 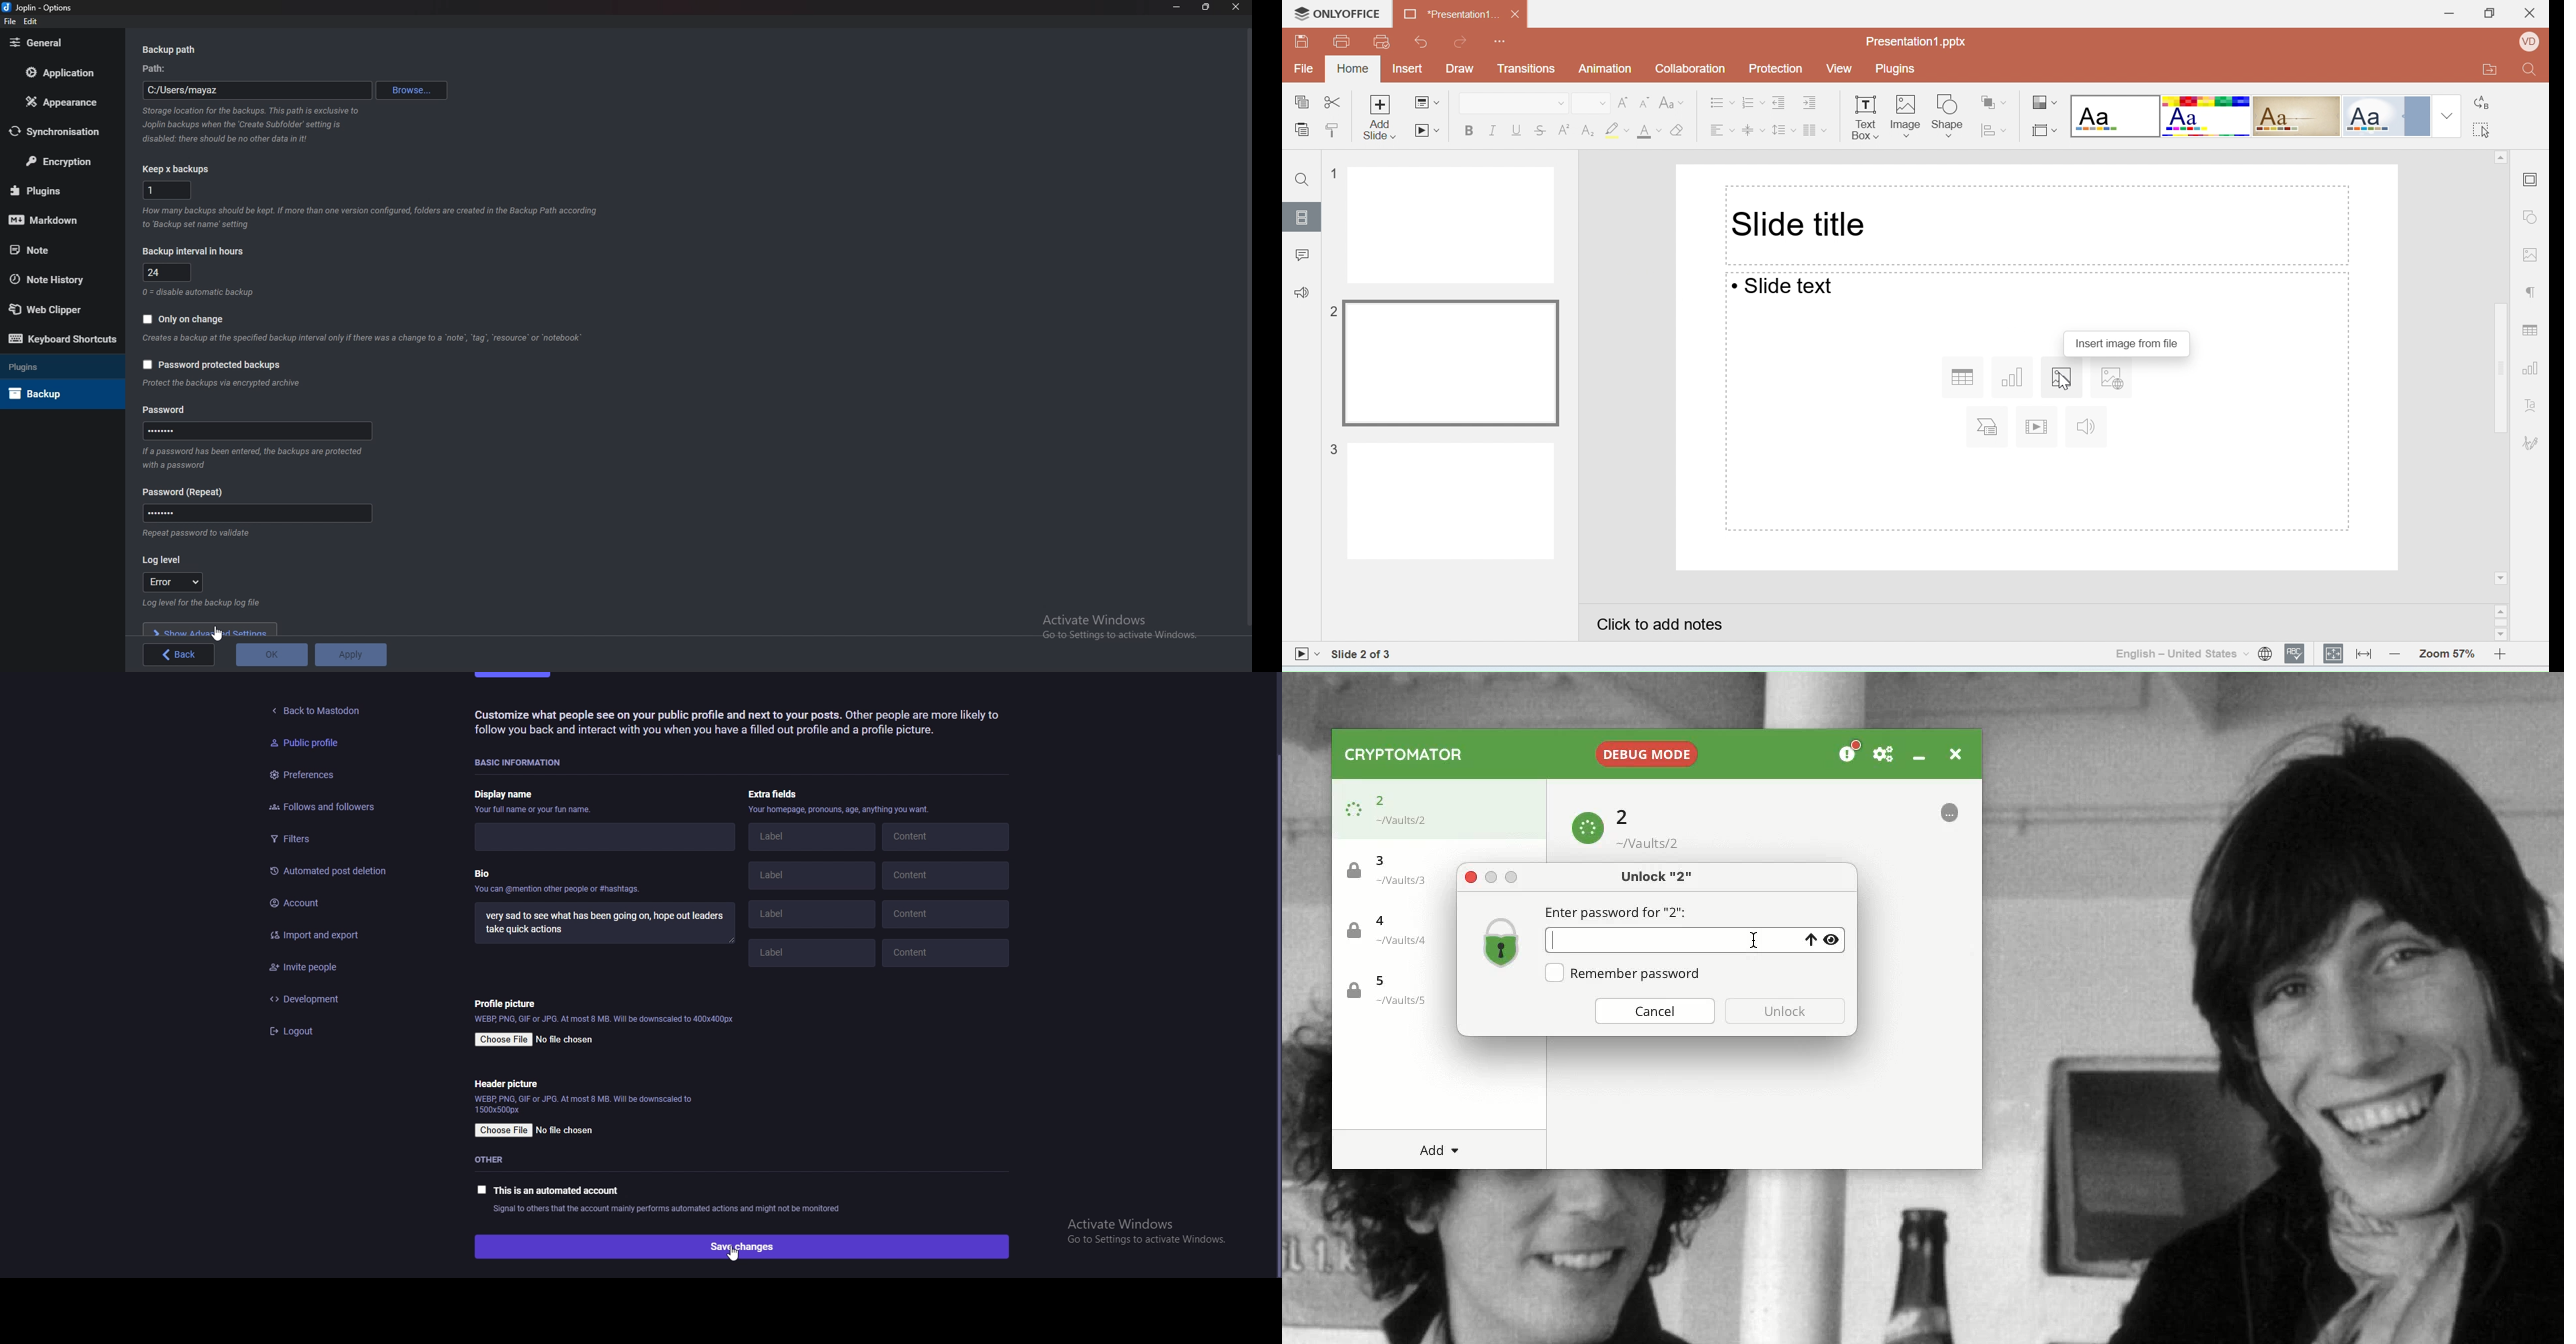 What do you see at coordinates (497, 1160) in the screenshot?
I see `other` at bounding box center [497, 1160].